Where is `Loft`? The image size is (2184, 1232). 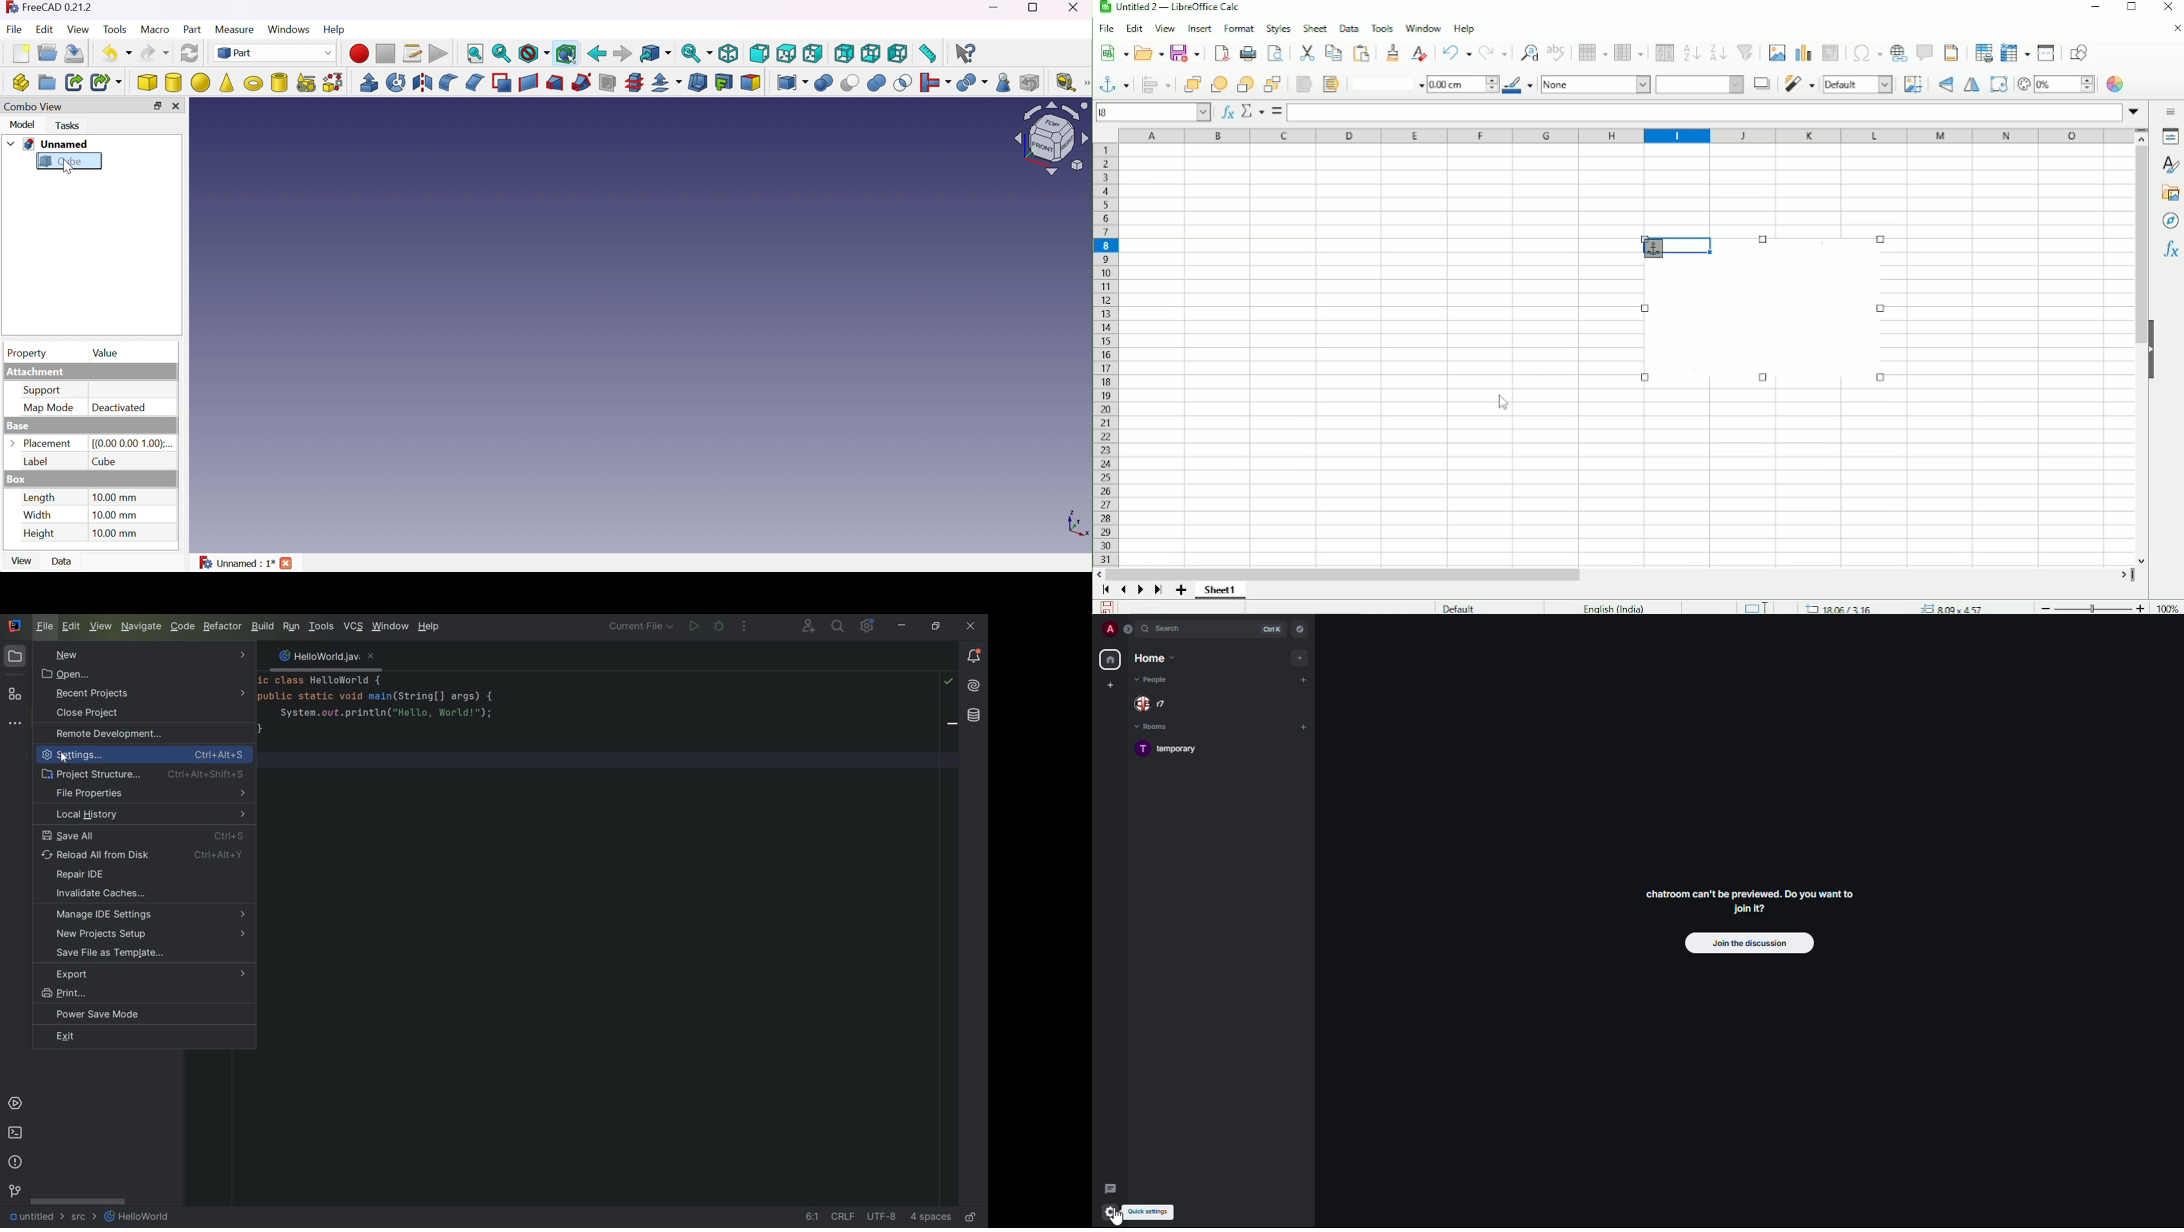
Loft is located at coordinates (555, 83).